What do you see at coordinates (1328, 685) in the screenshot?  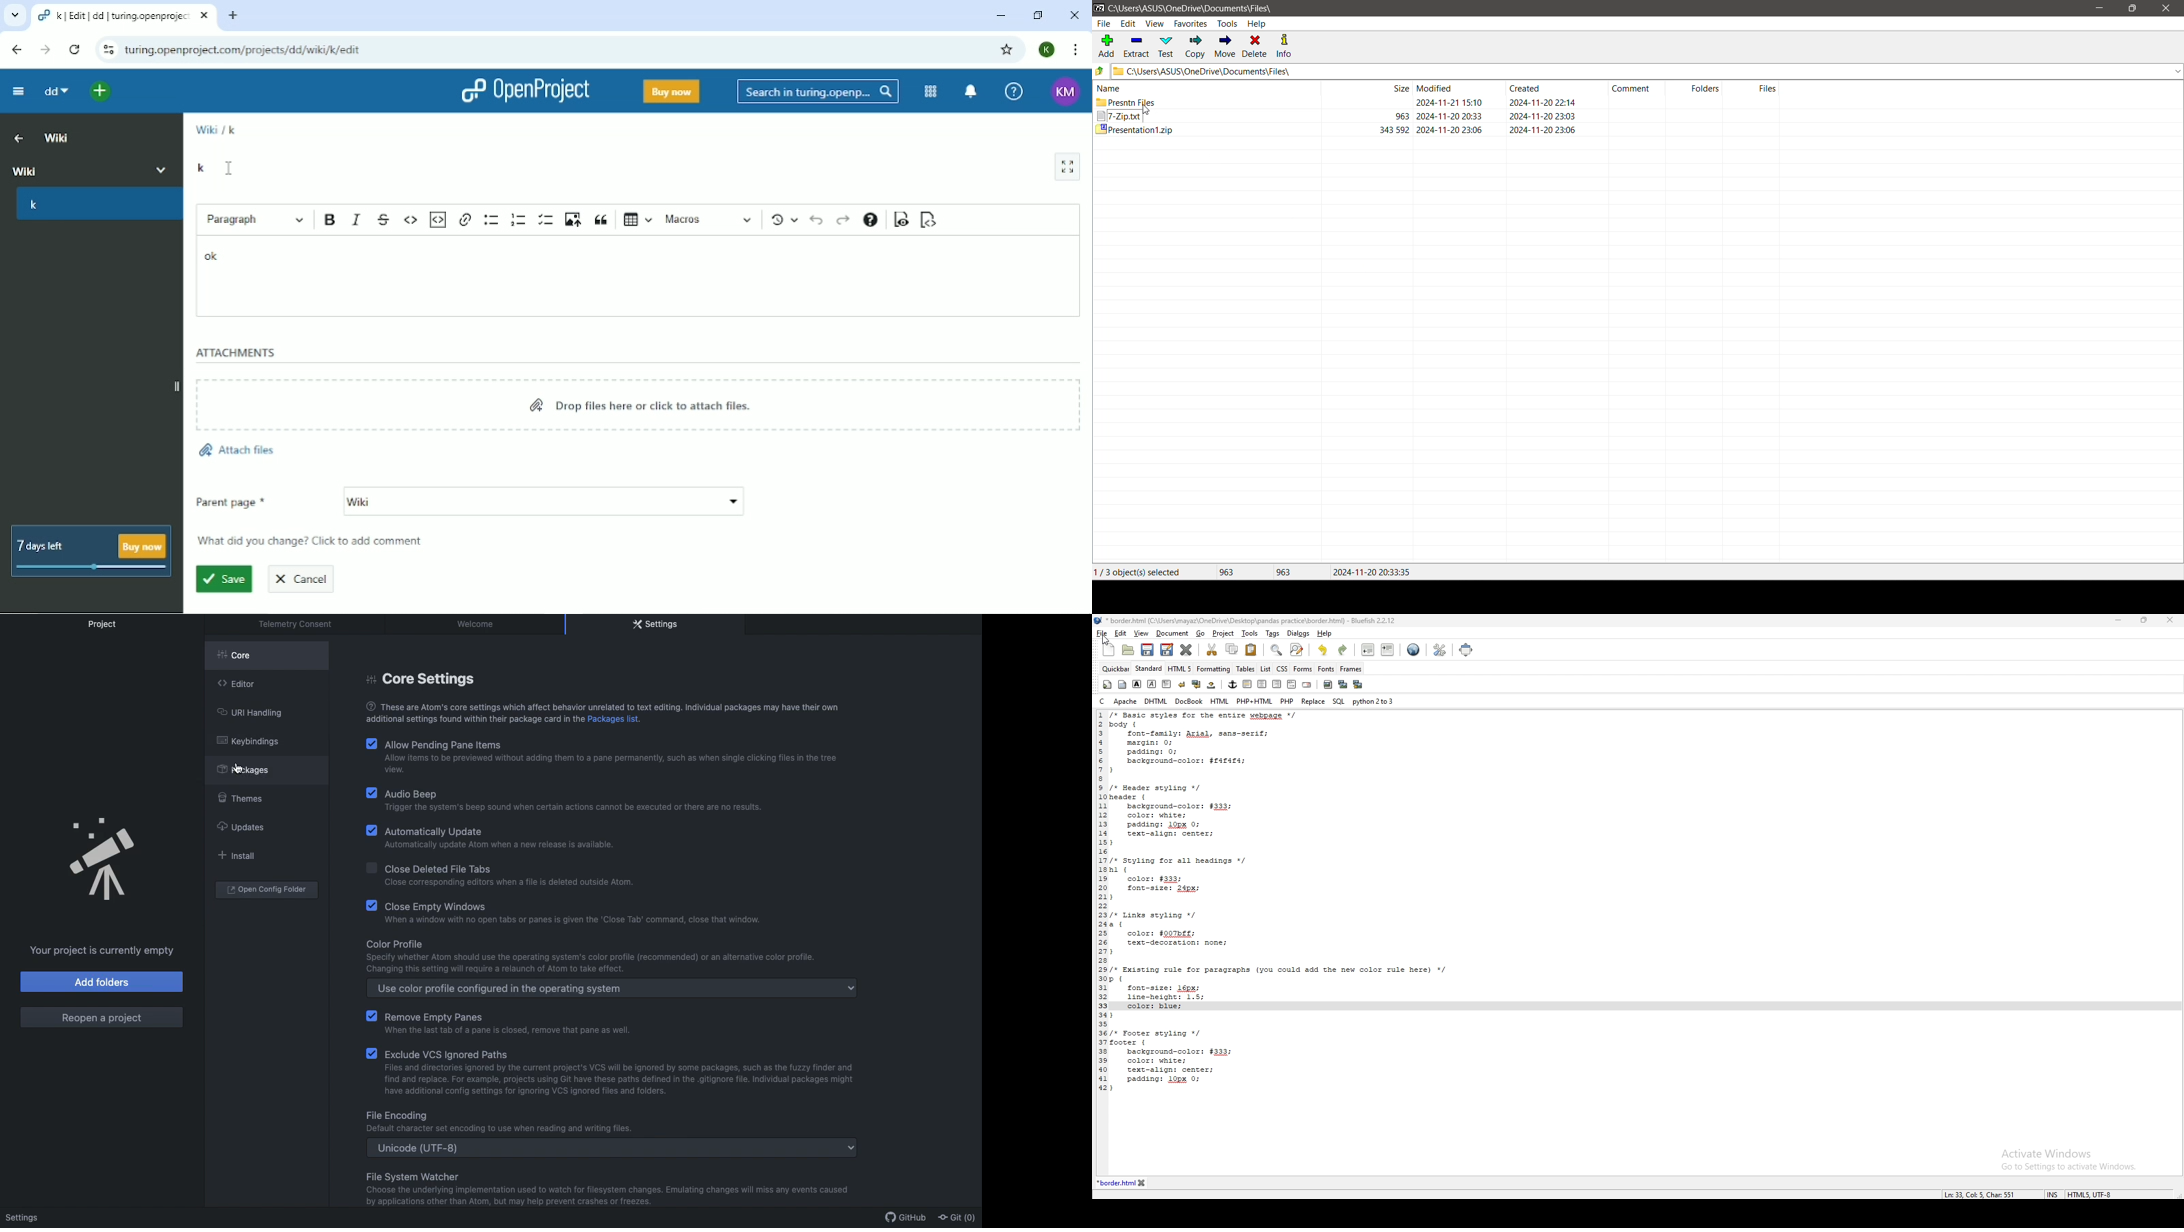 I see `insert image` at bounding box center [1328, 685].